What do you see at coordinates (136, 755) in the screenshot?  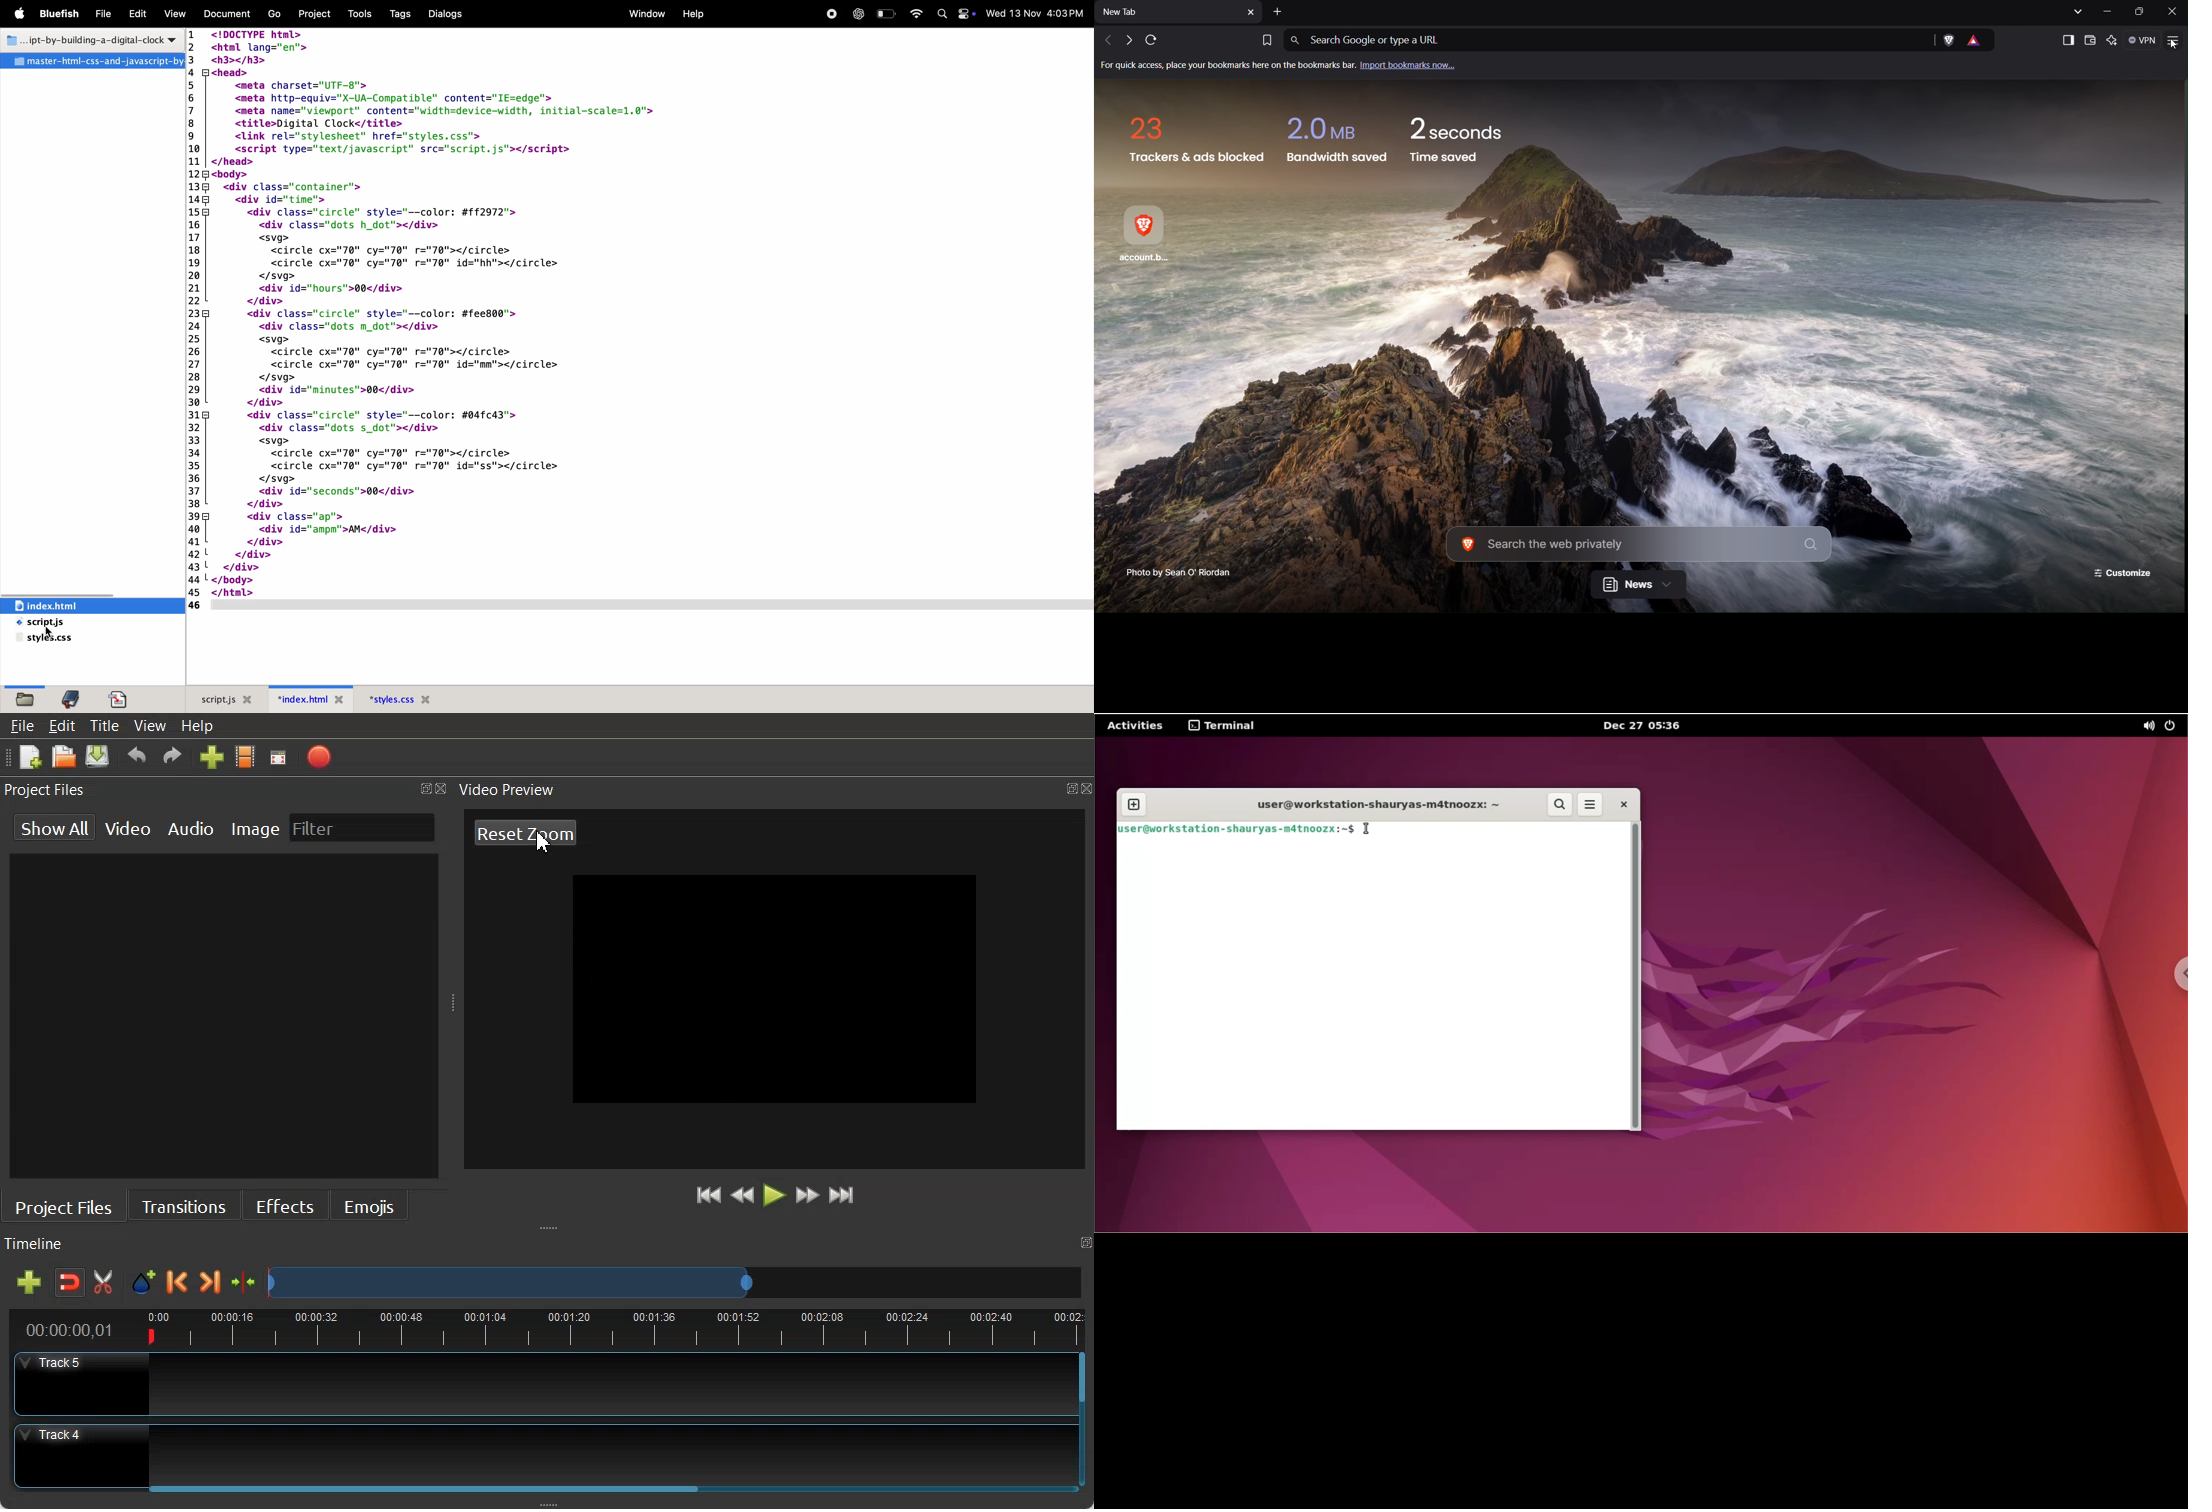 I see `Undo` at bounding box center [136, 755].